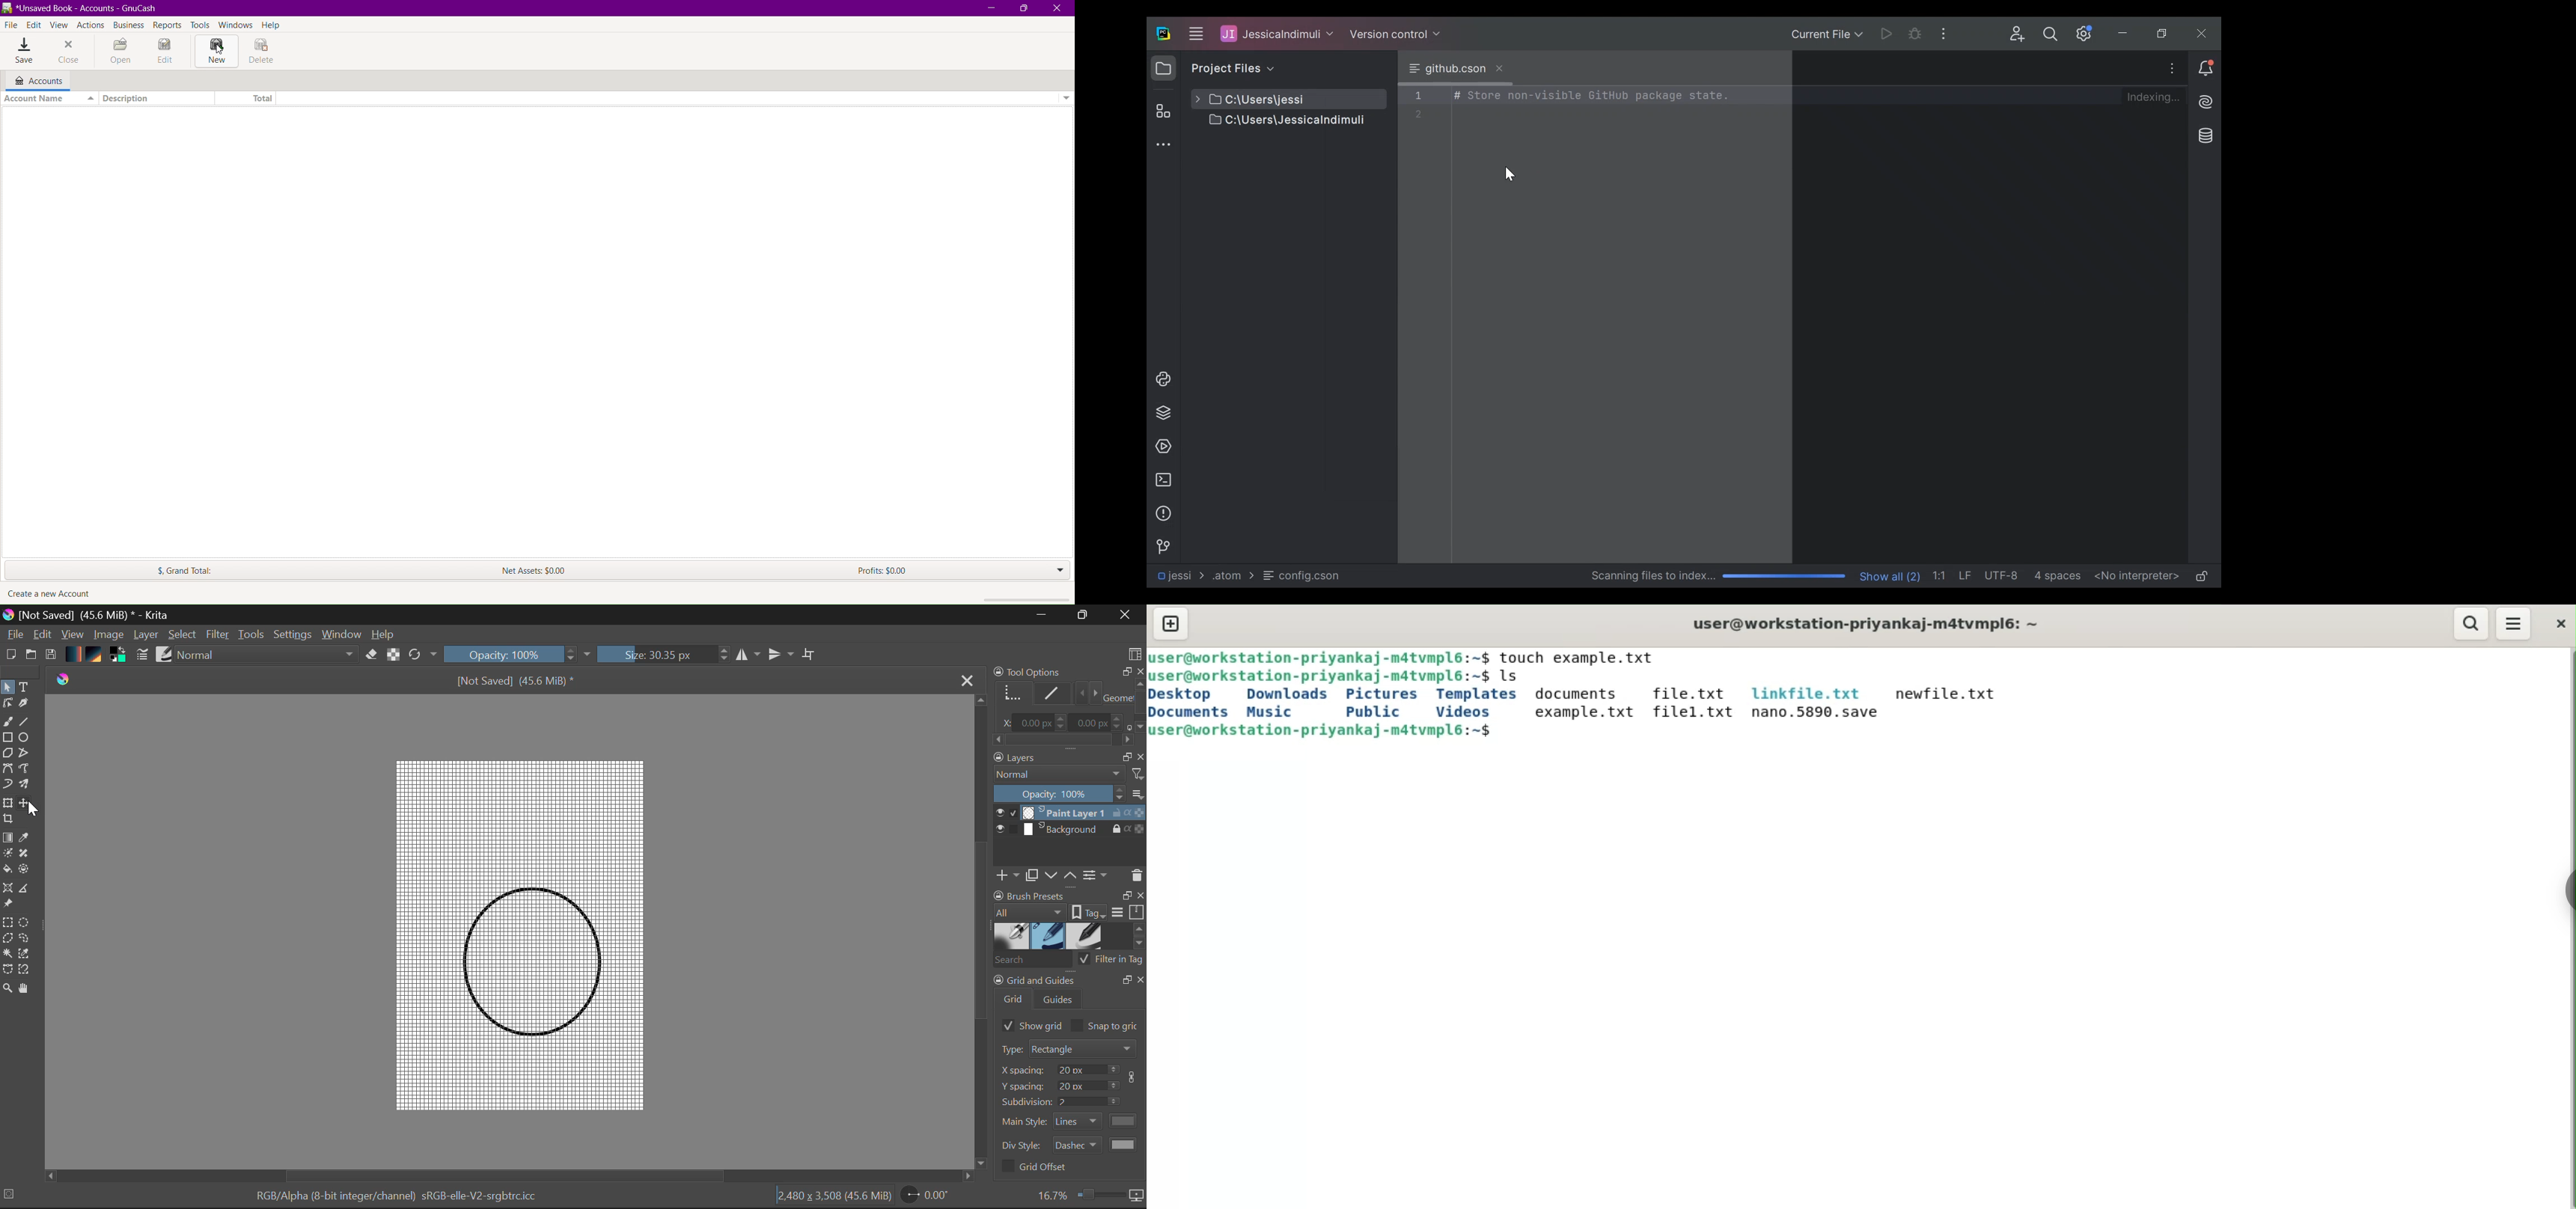 The width and height of the screenshot is (2576, 1232). I want to click on Scroll Bar, so click(981, 932).